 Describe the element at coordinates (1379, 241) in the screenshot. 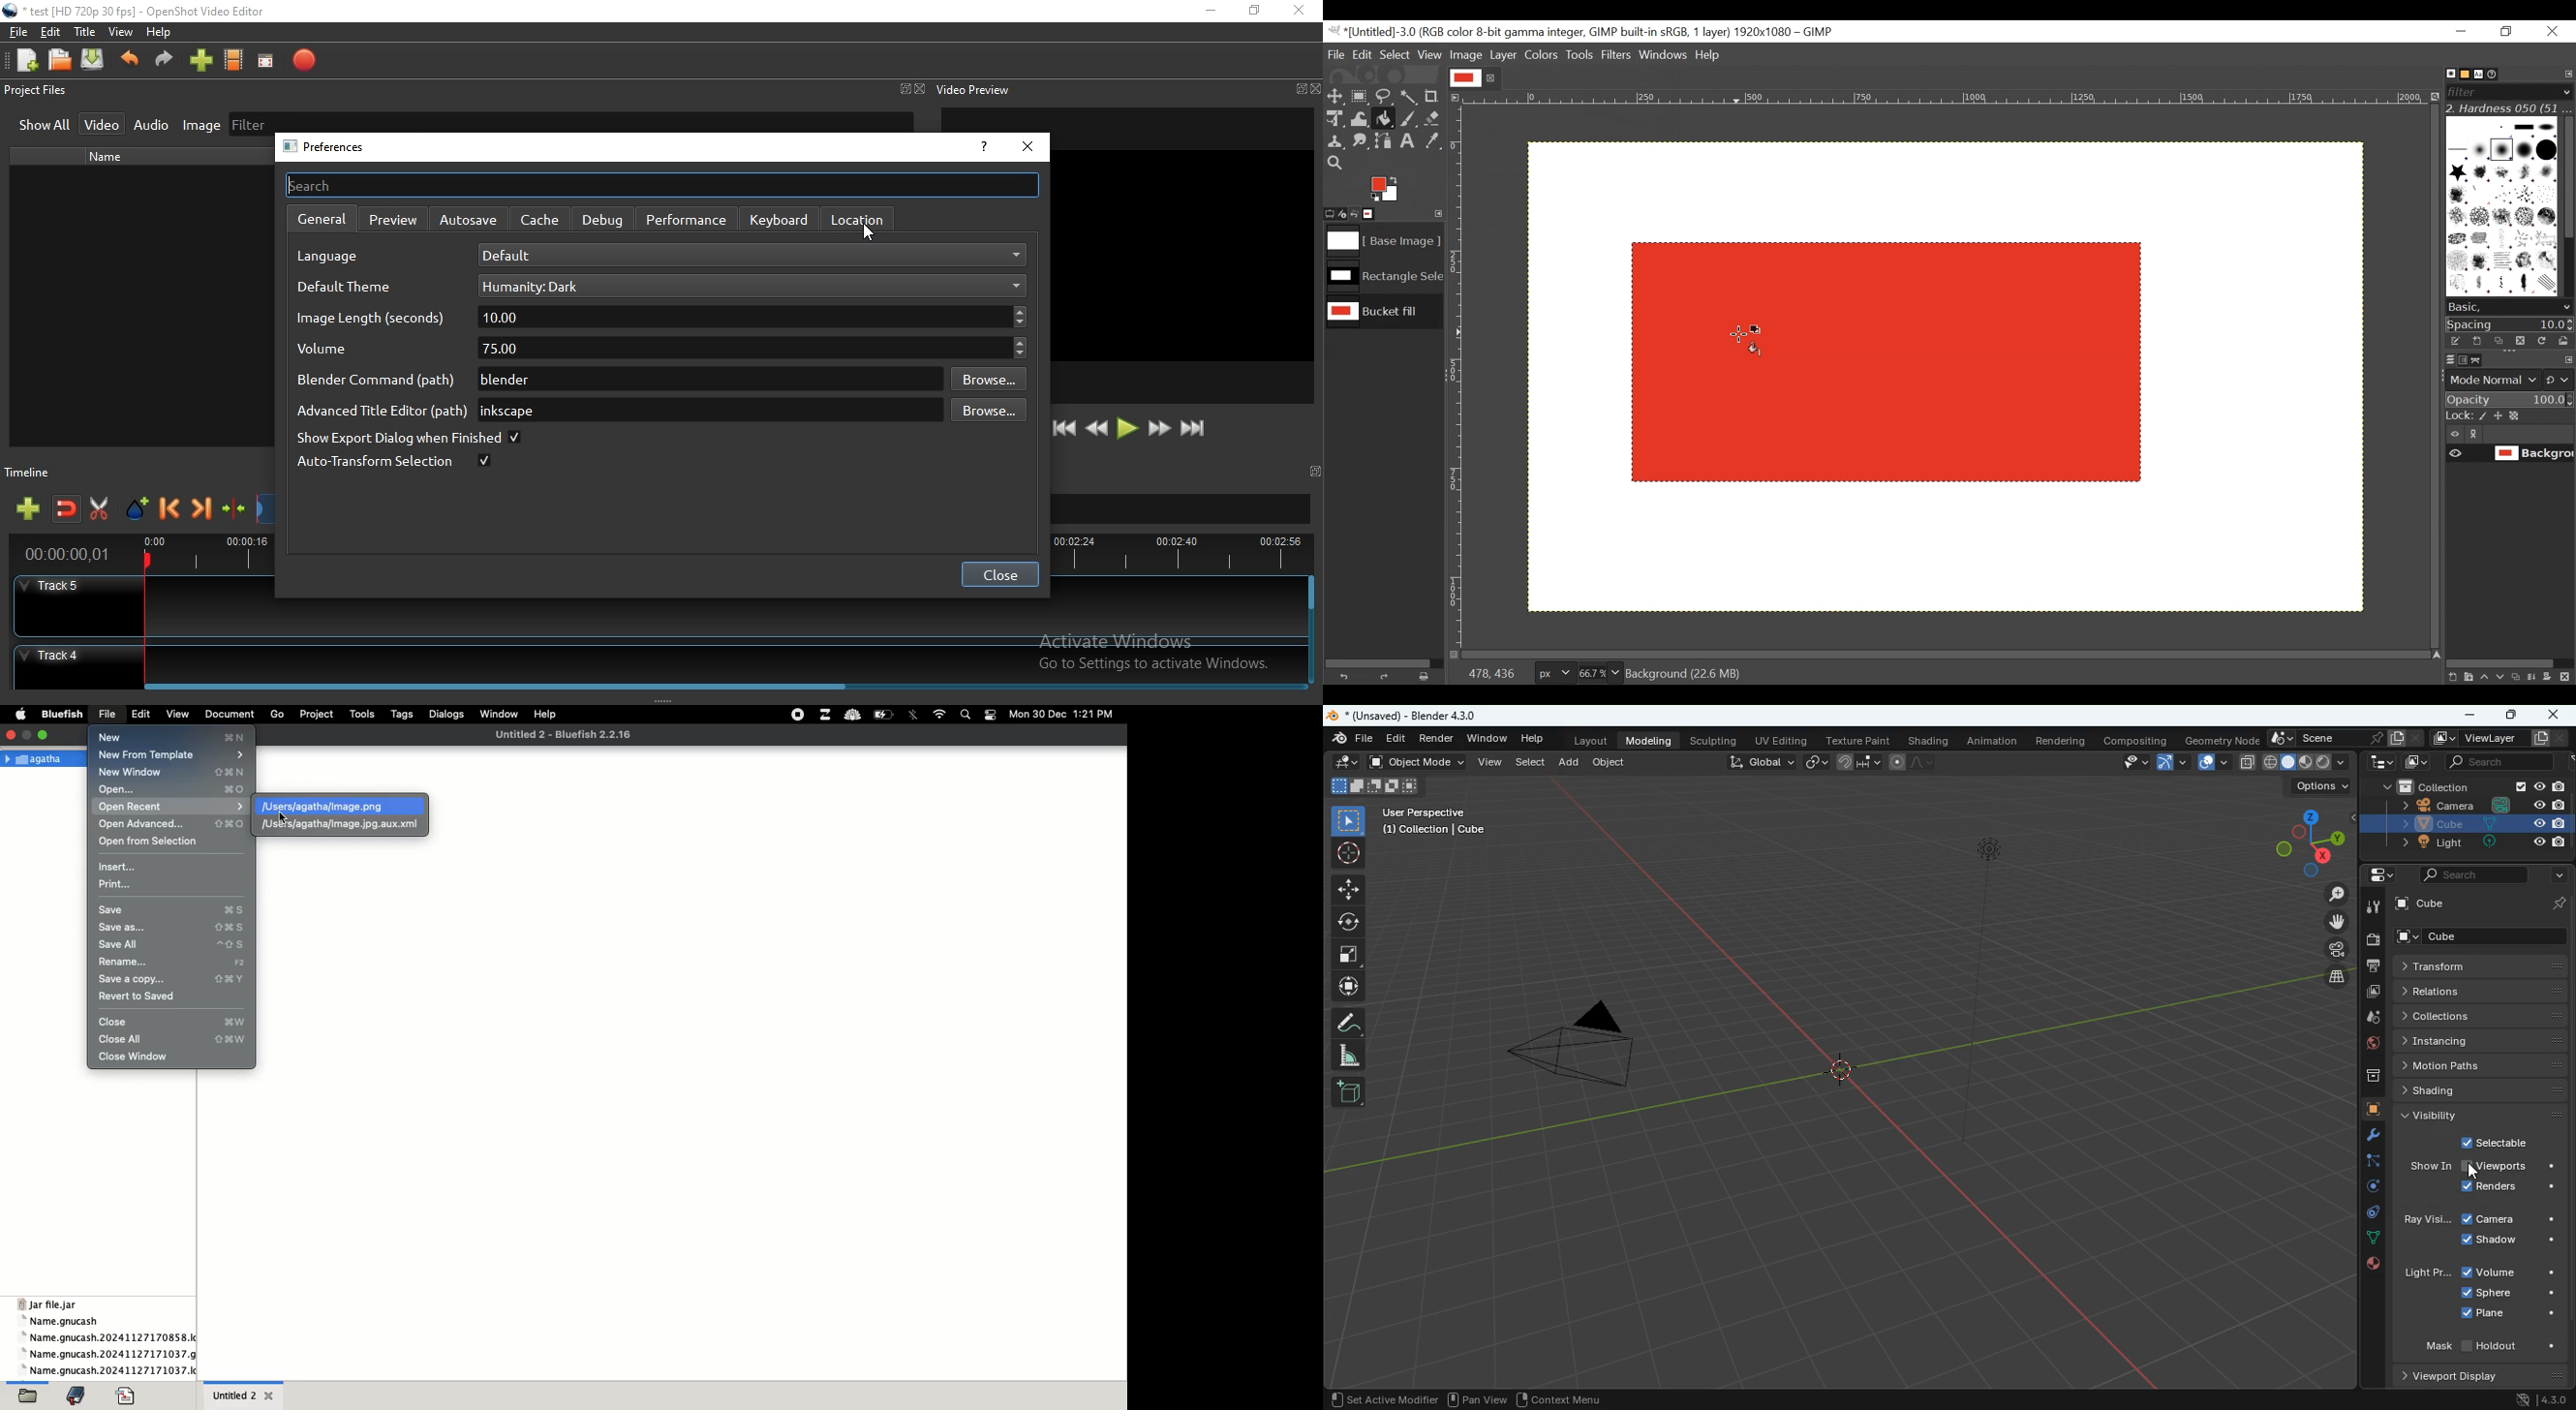

I see `Image` at that location.